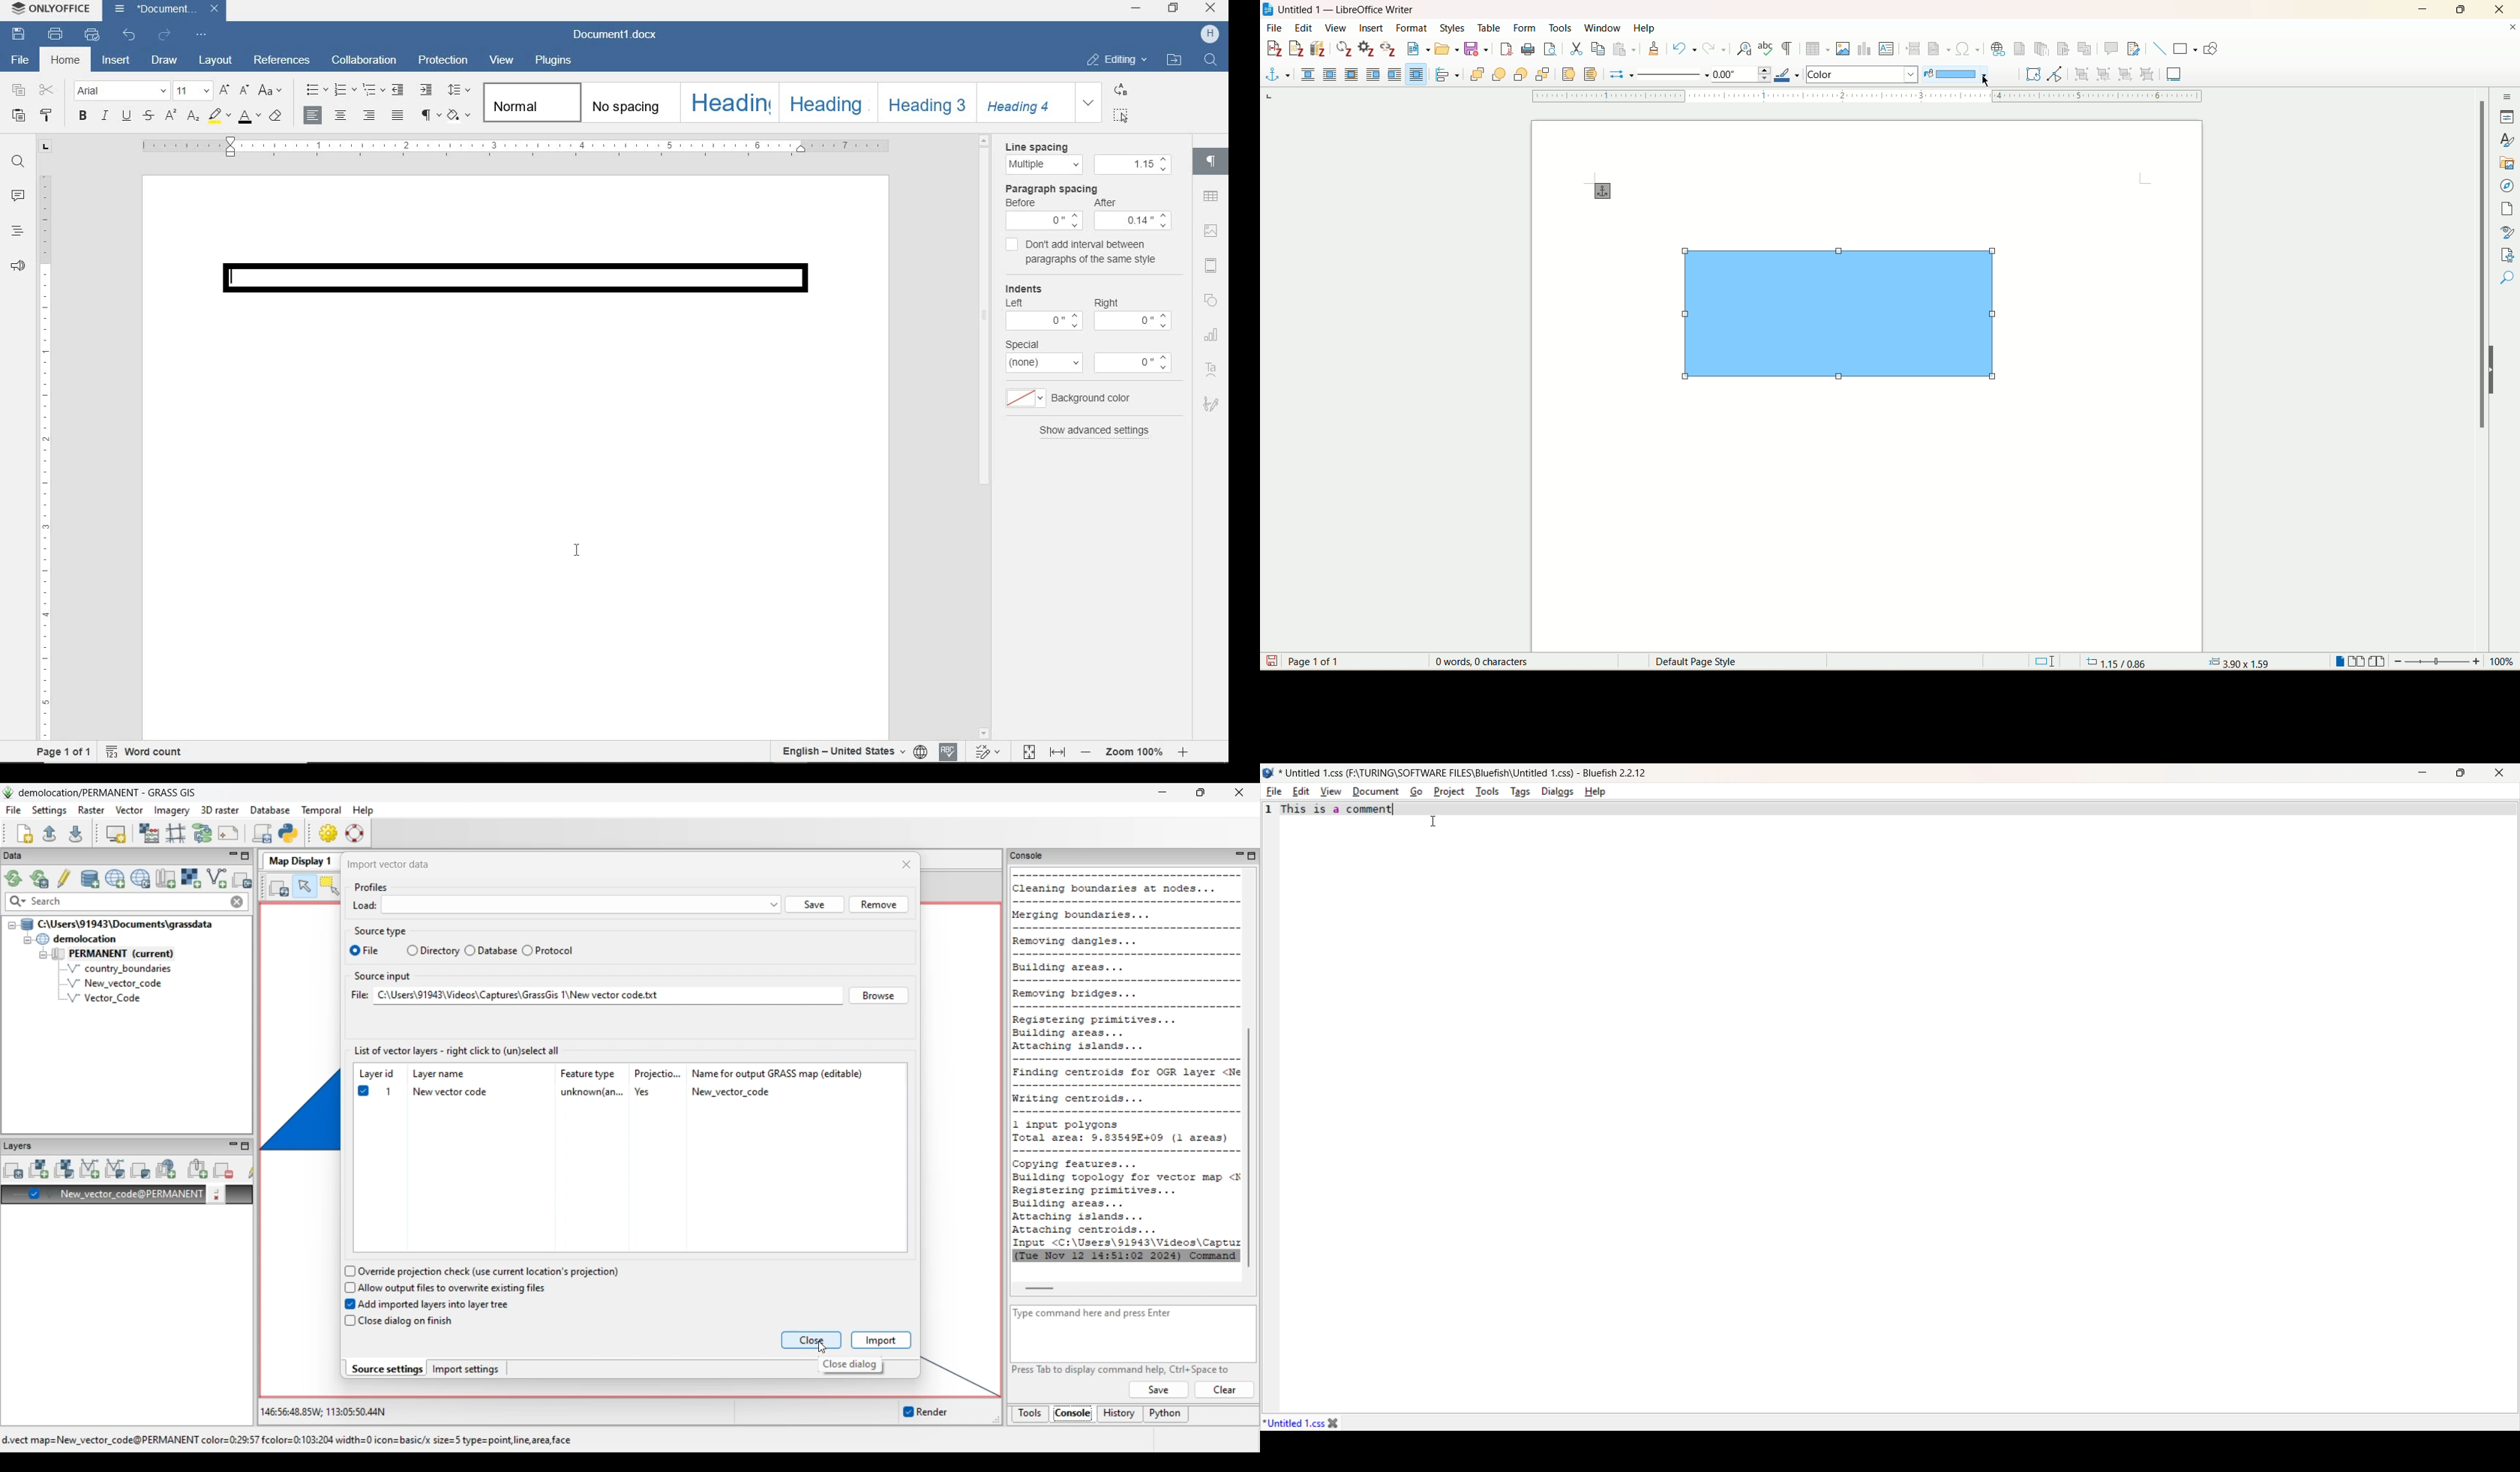 This screenshot has height=1484, width=2520. Describe the element at coordinates (148, 117) in the screenshot. I see `strikethrough` at that location.